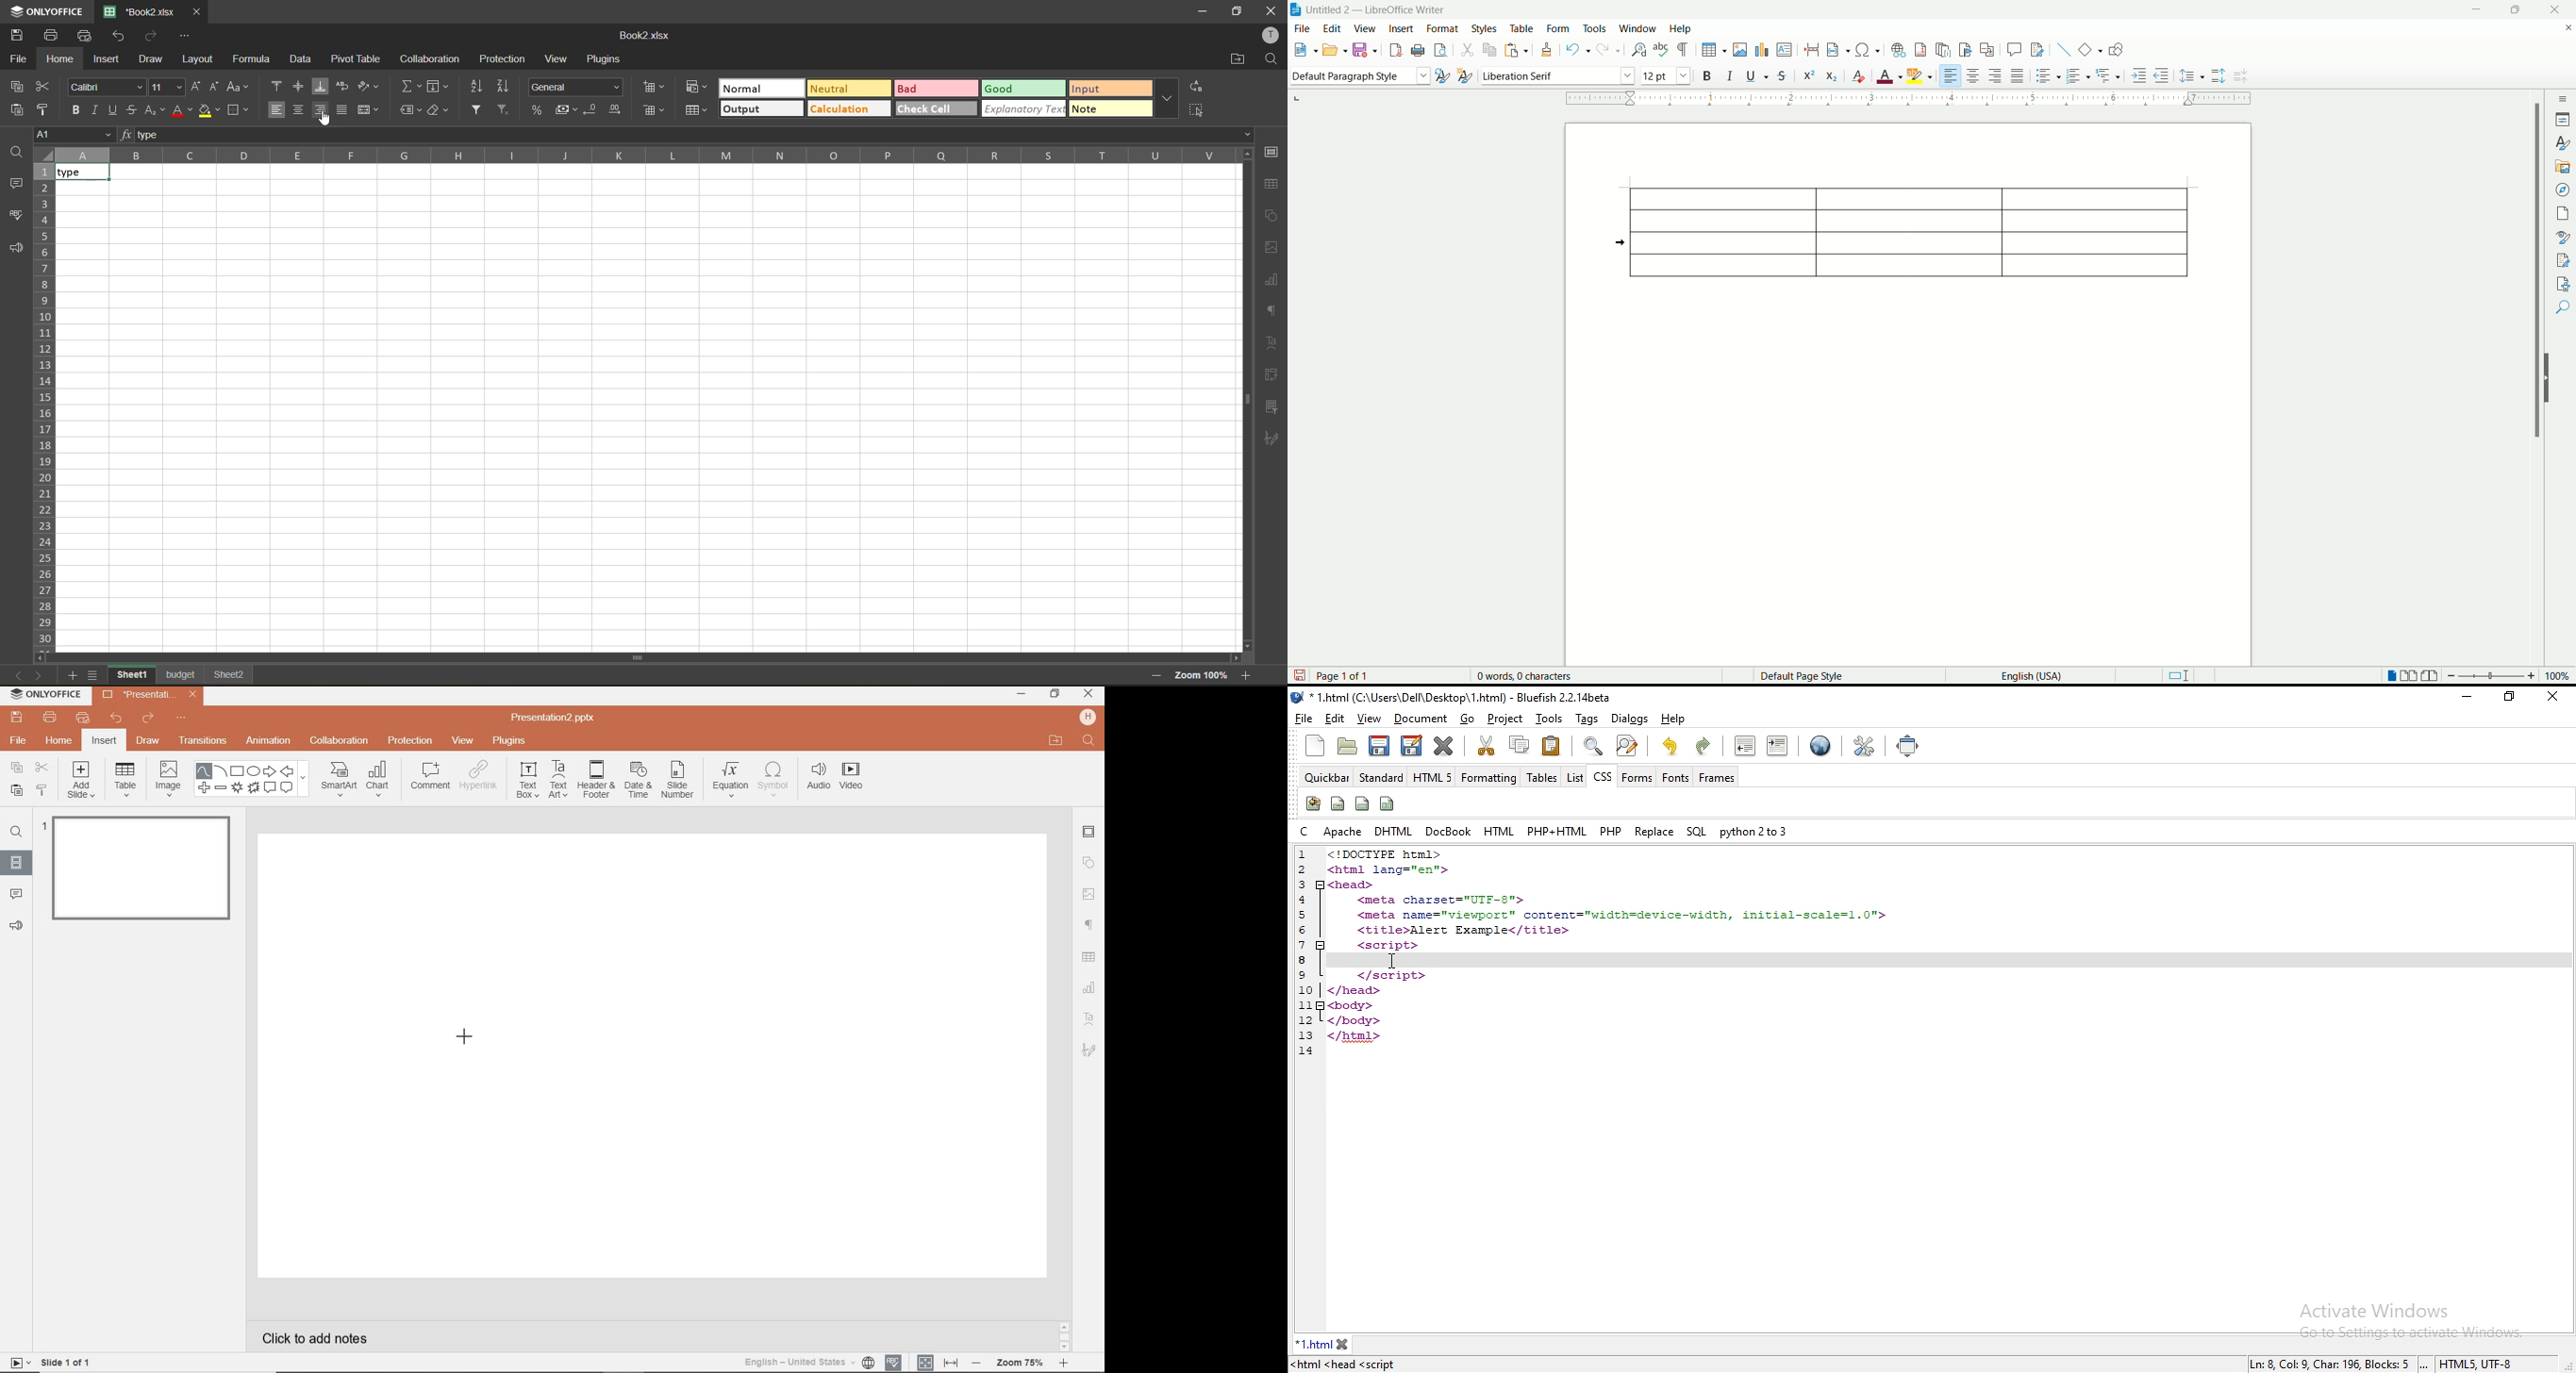 The image size is (2576, 1400). Describe the element at coordinates (2060, 50) in the screenshot. I see `insert line` at that location.